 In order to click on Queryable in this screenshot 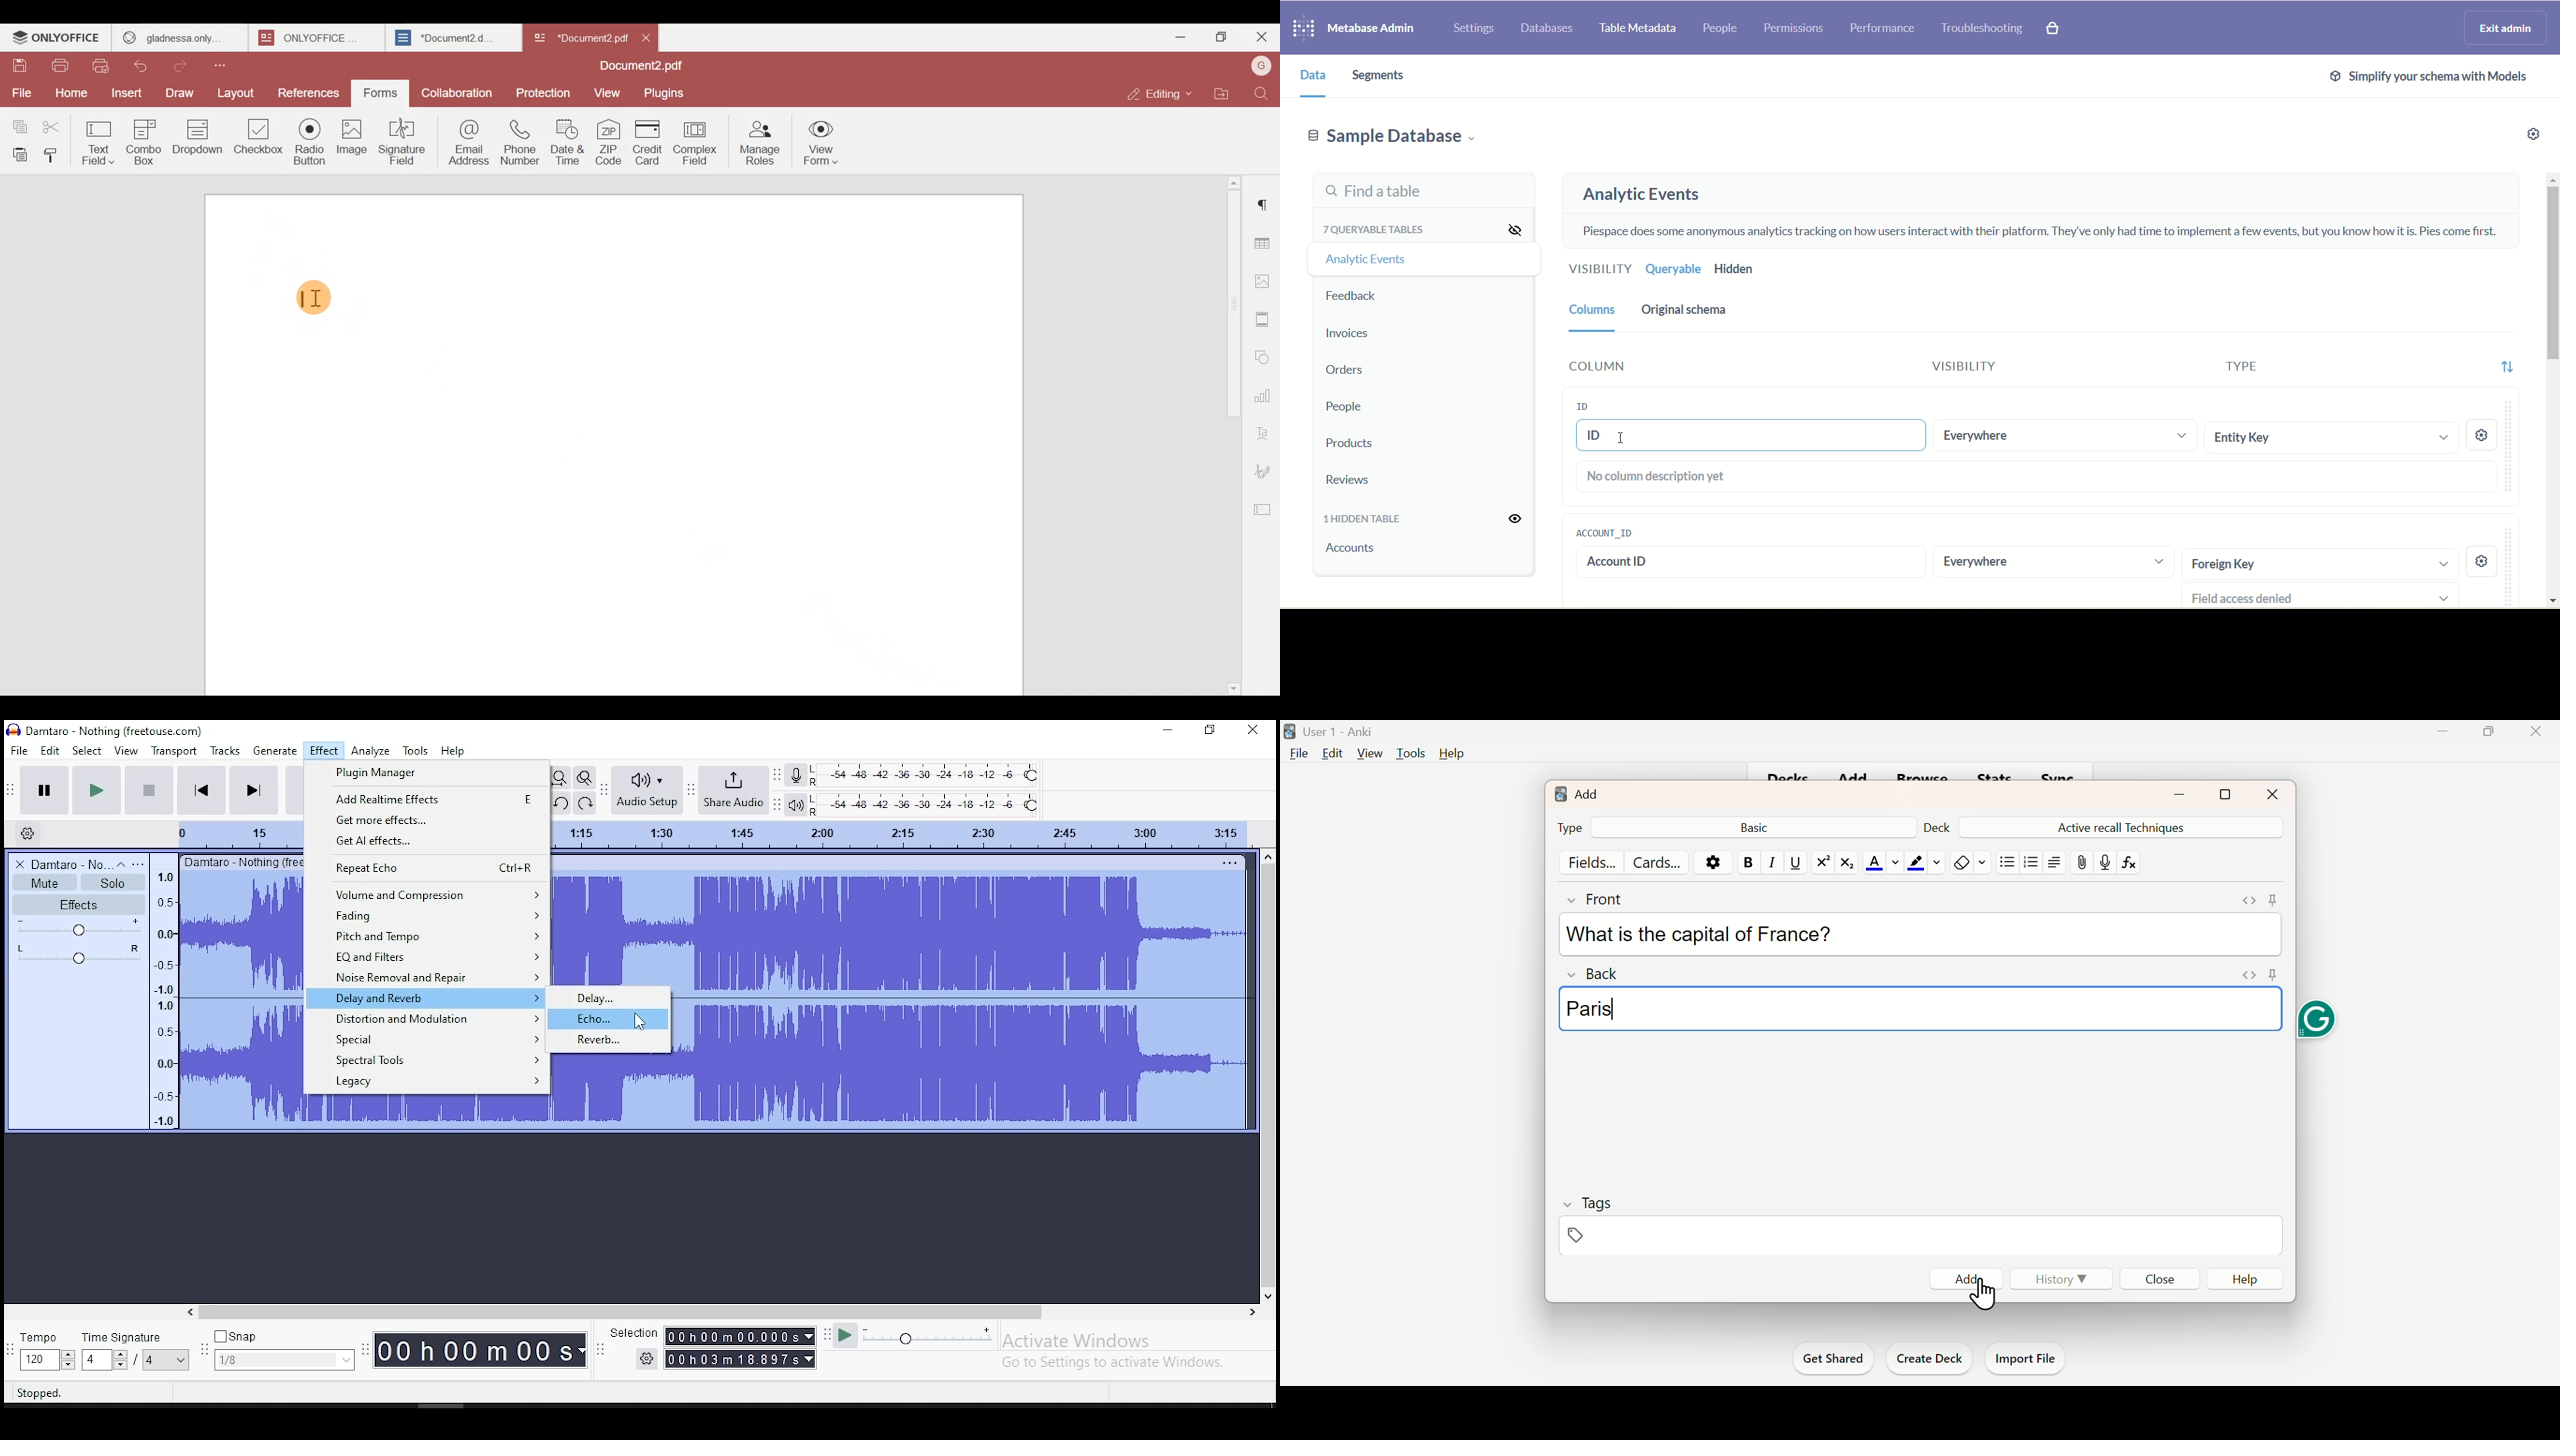, I will do `click(1675, 270)`.